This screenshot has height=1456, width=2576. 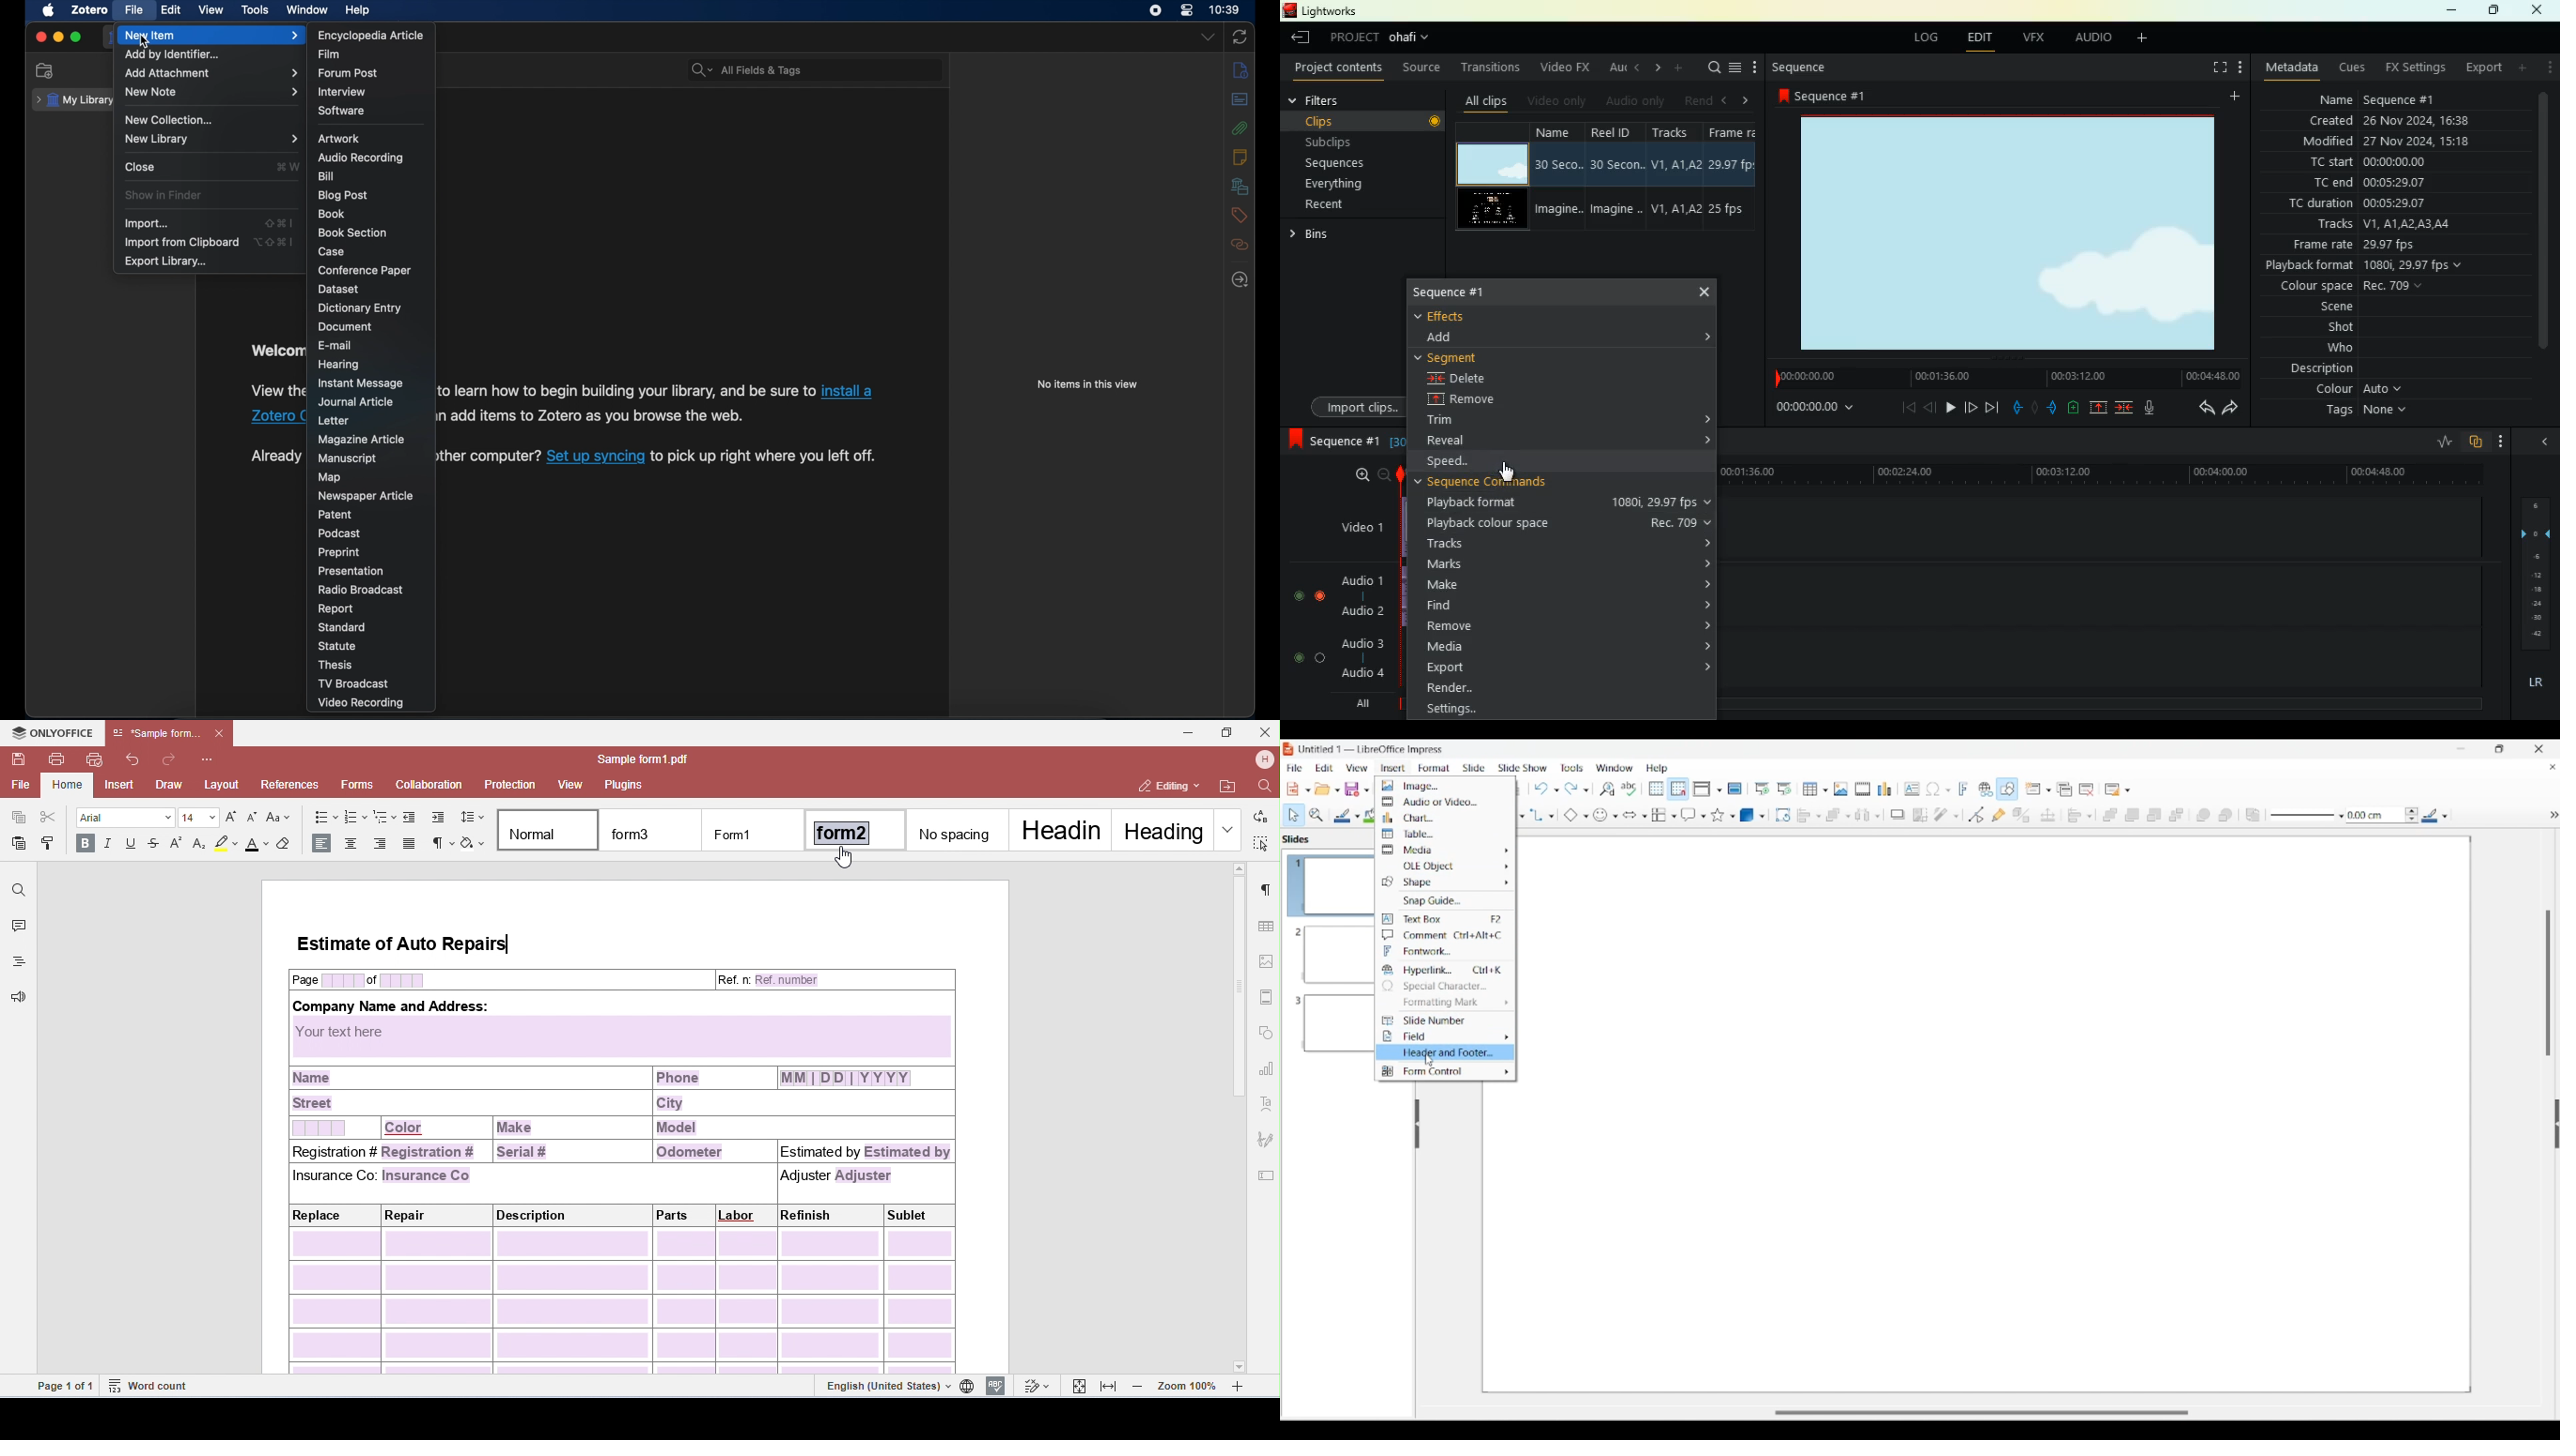 I want to click on audio only, so click(x=1636, y=100).